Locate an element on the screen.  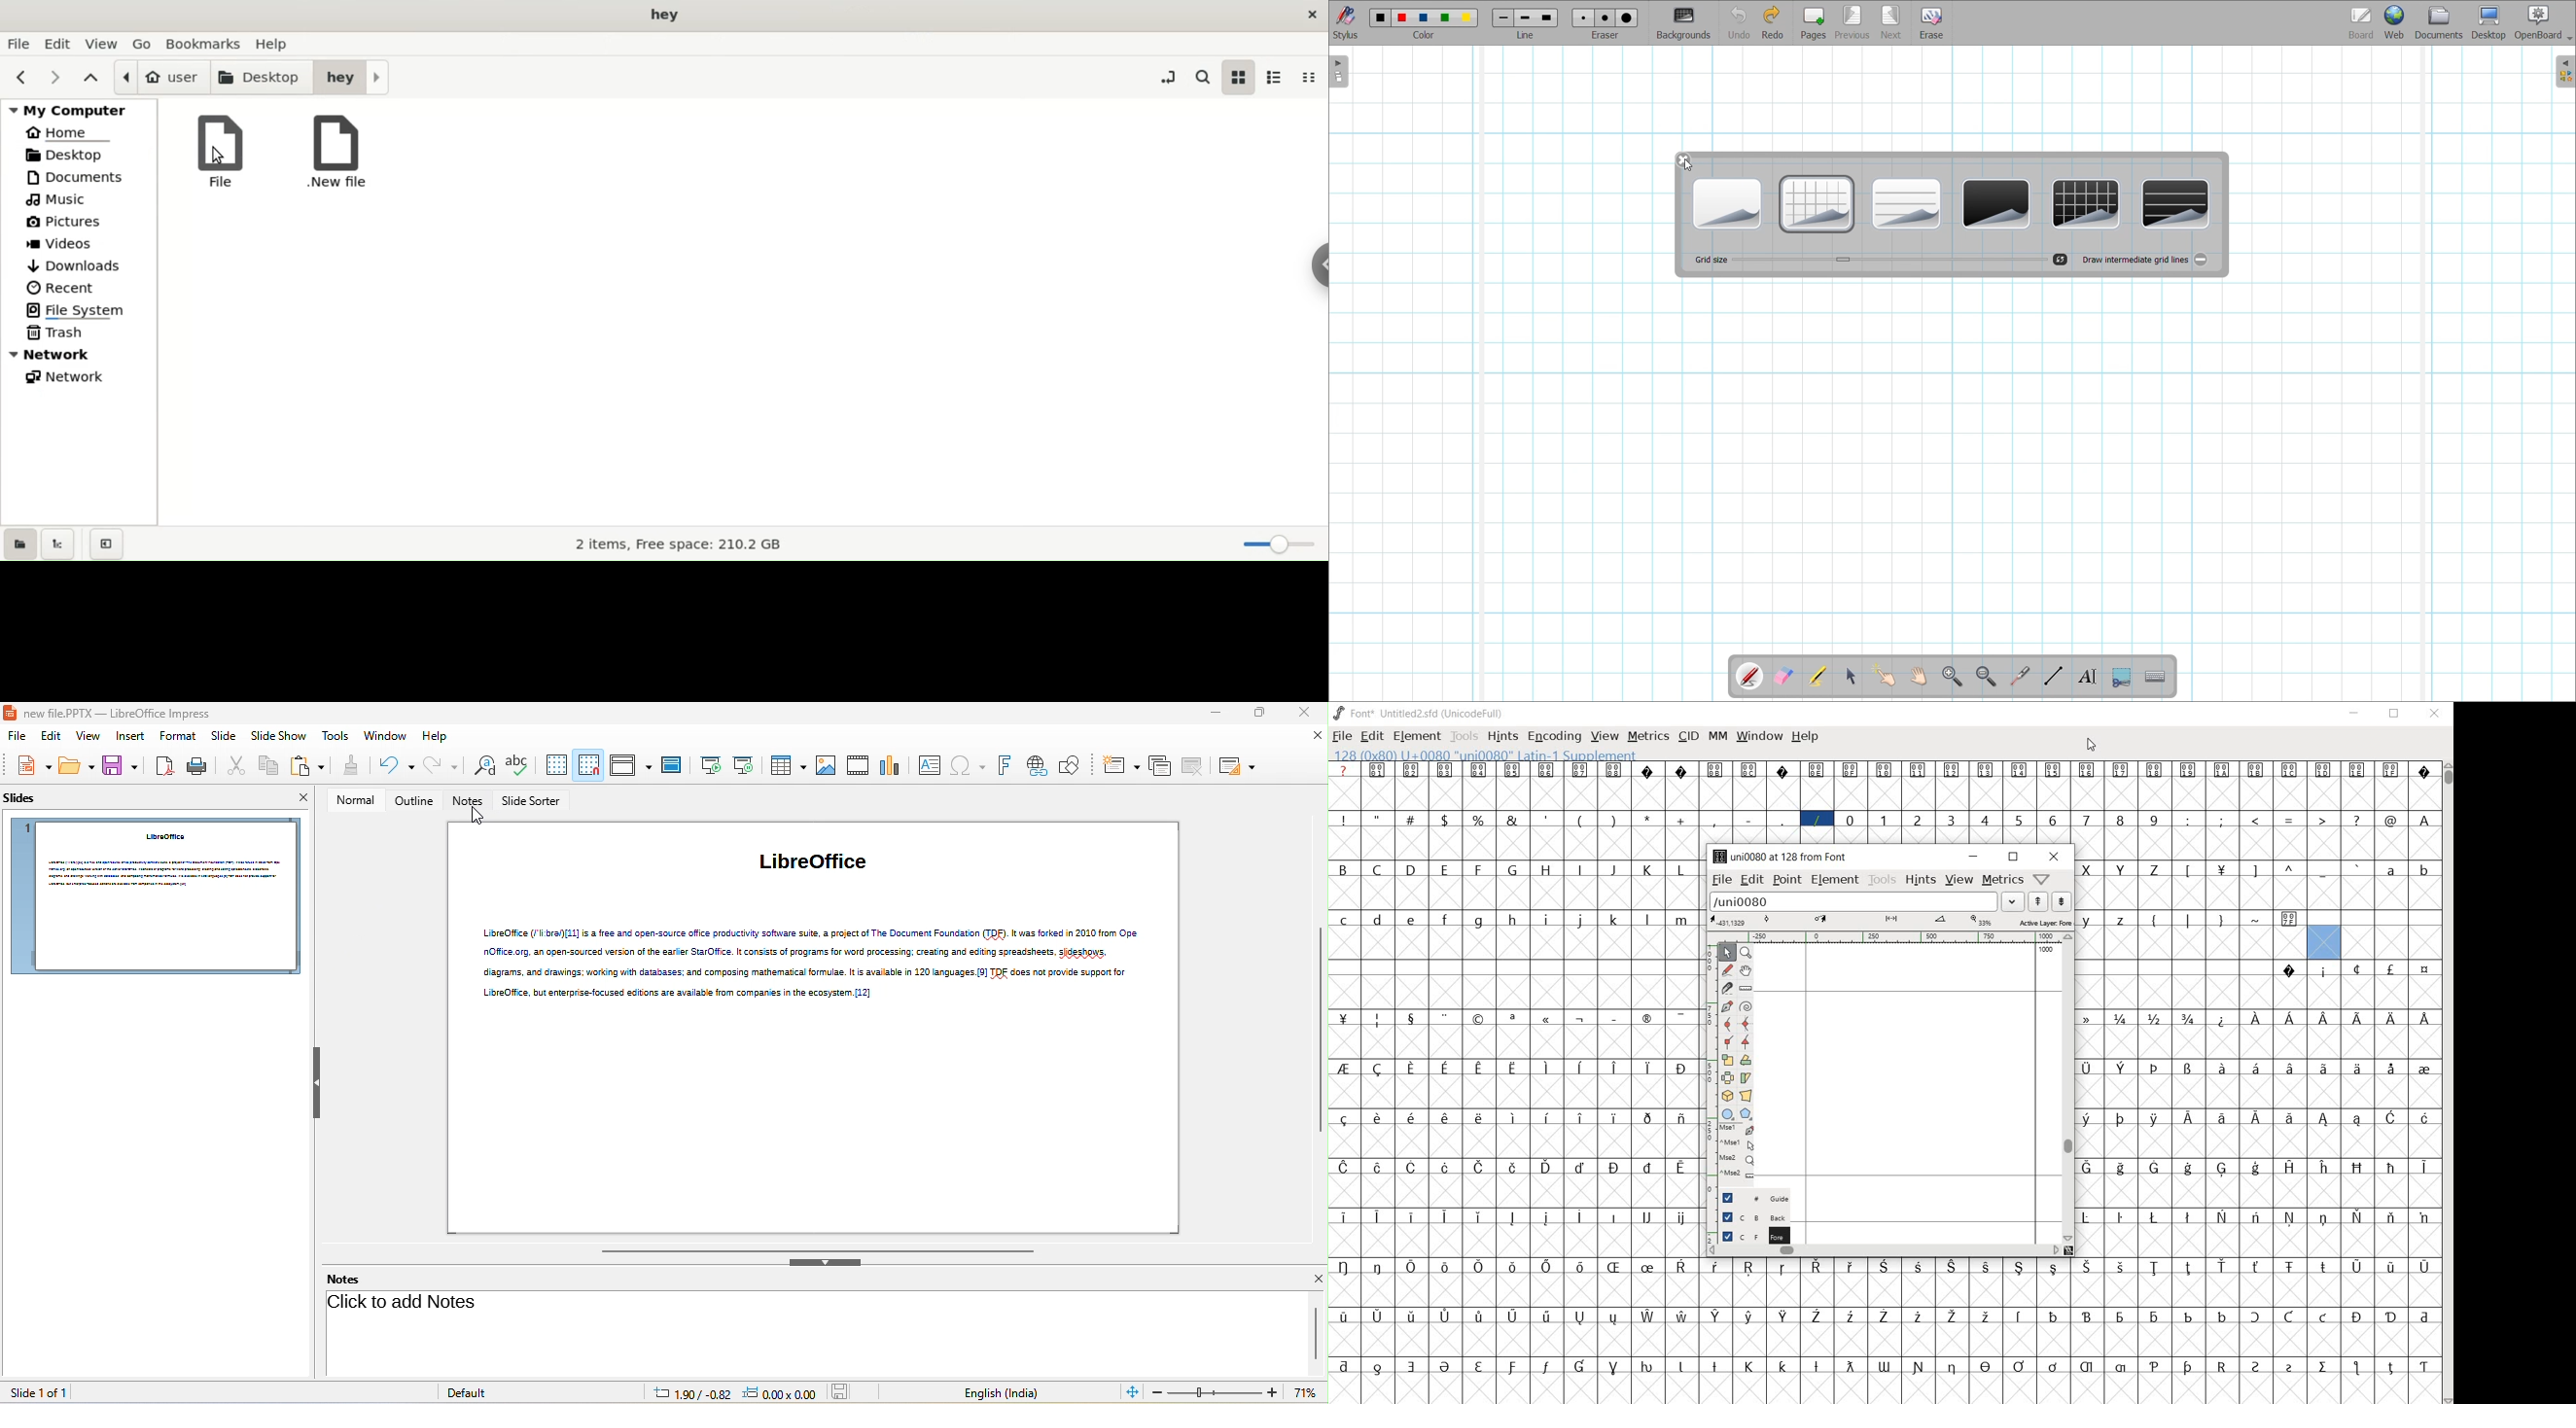
glyph slot is located at coordinates (2322, 942).